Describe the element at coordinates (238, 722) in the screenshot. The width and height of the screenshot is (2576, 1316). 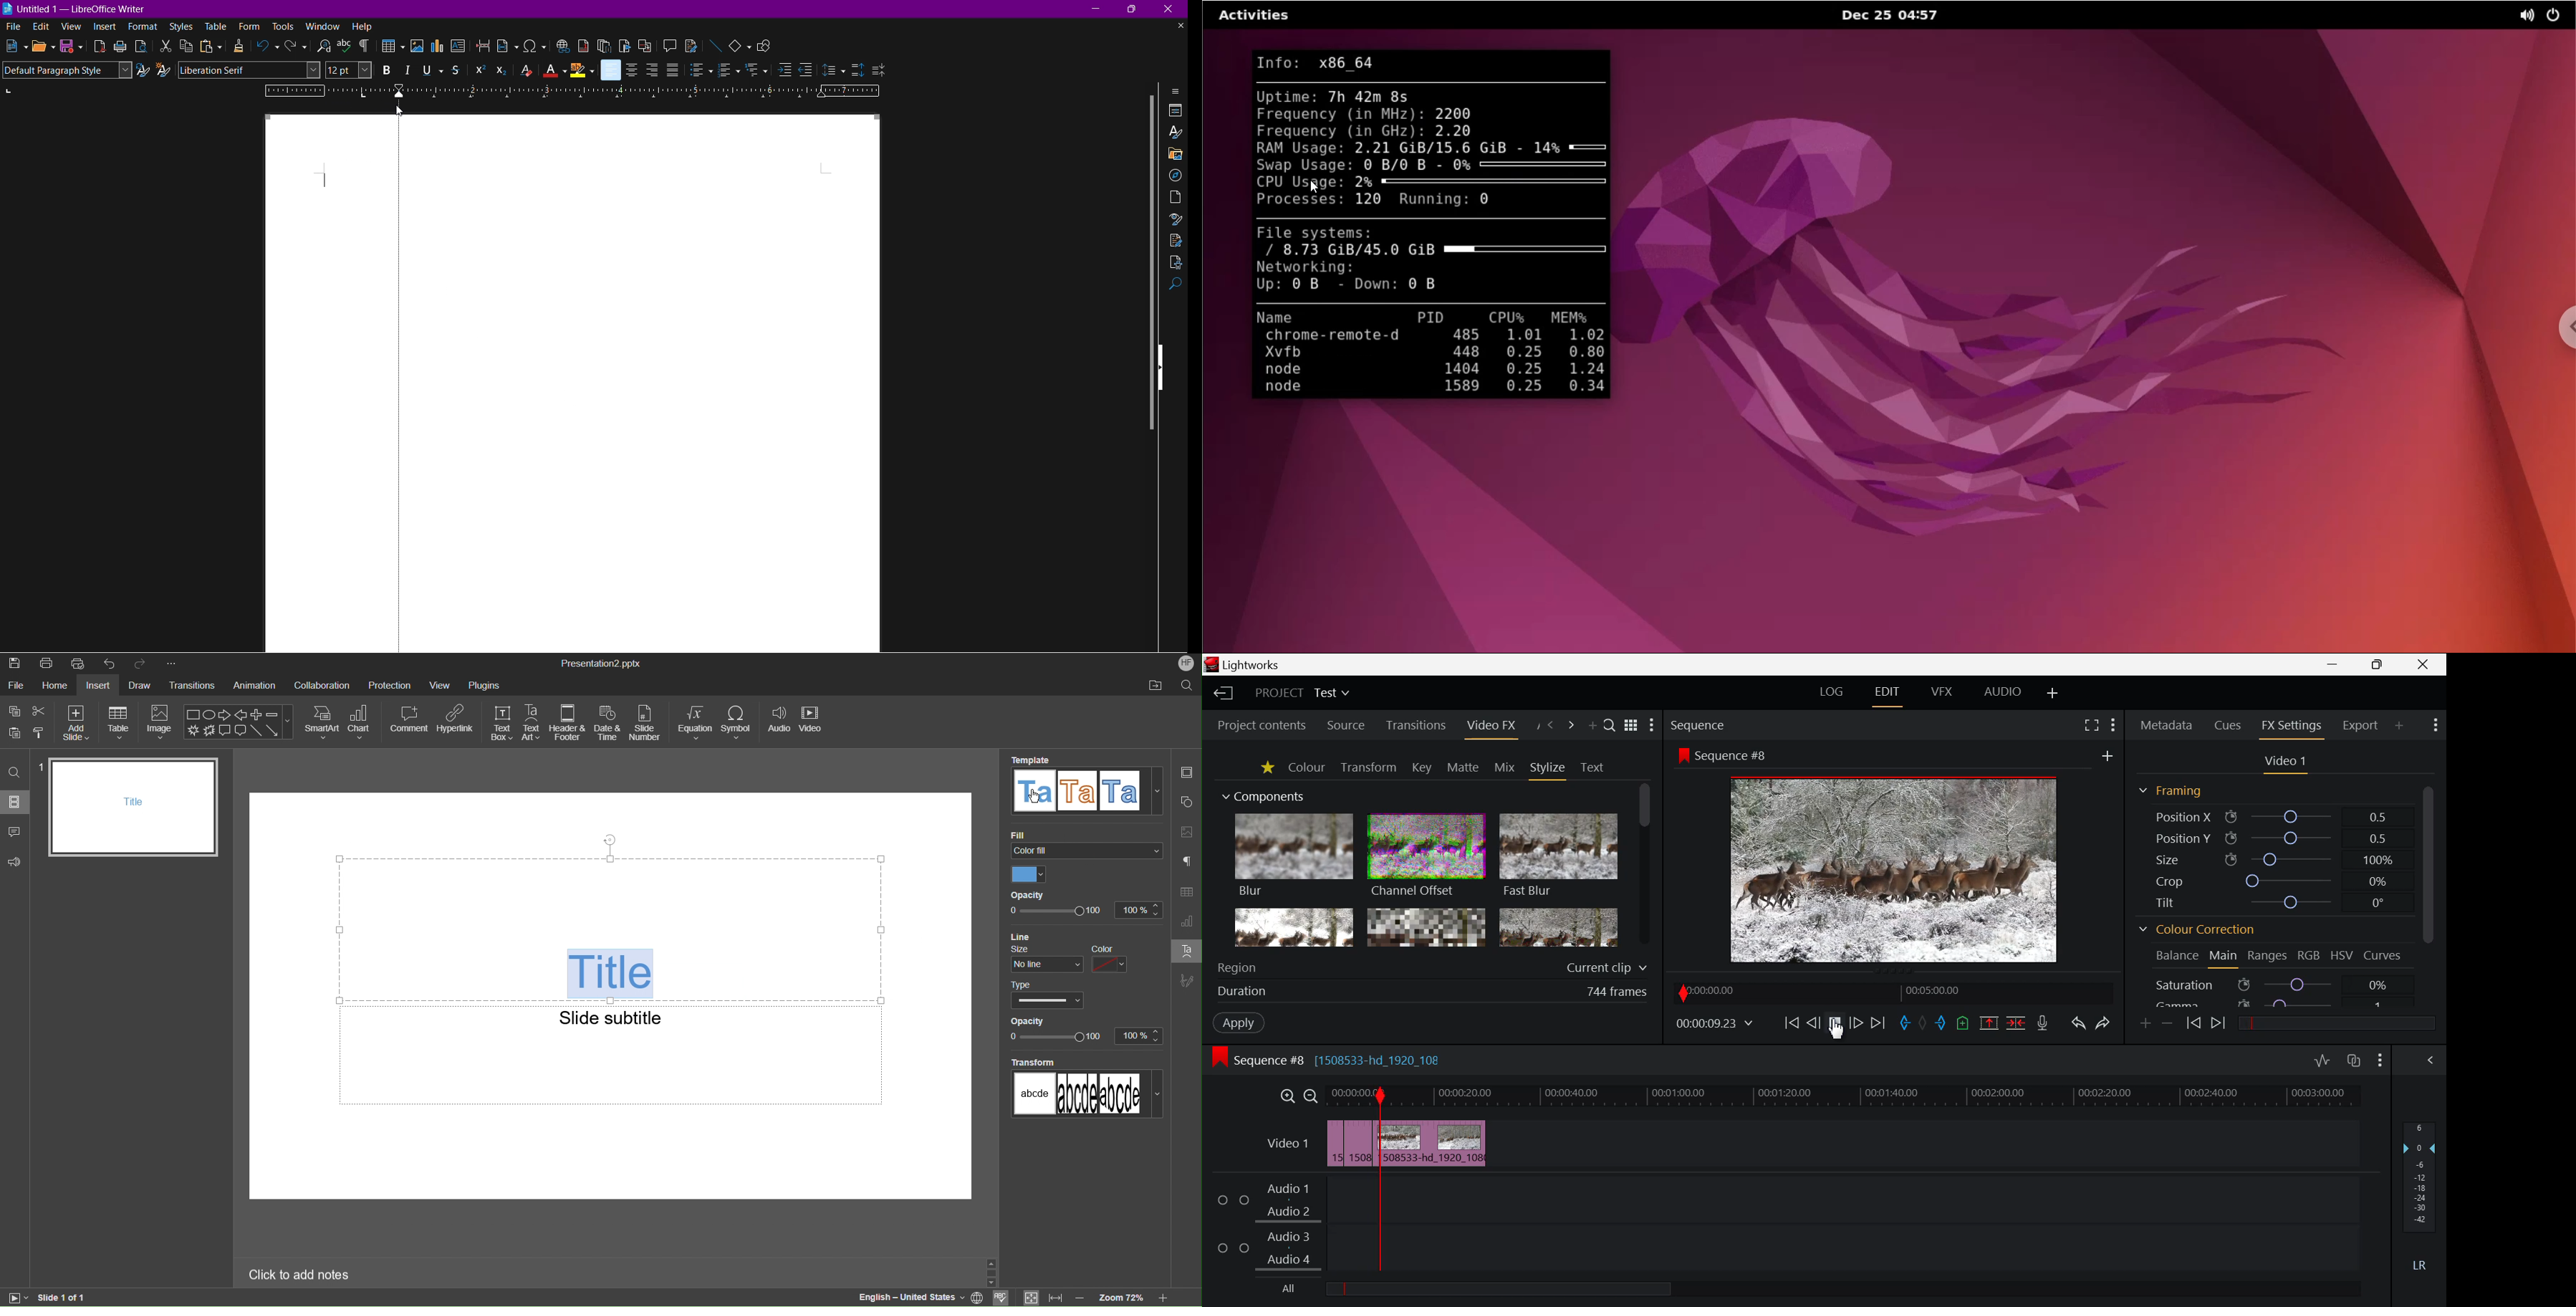
I see `Shape Menu` at that location.